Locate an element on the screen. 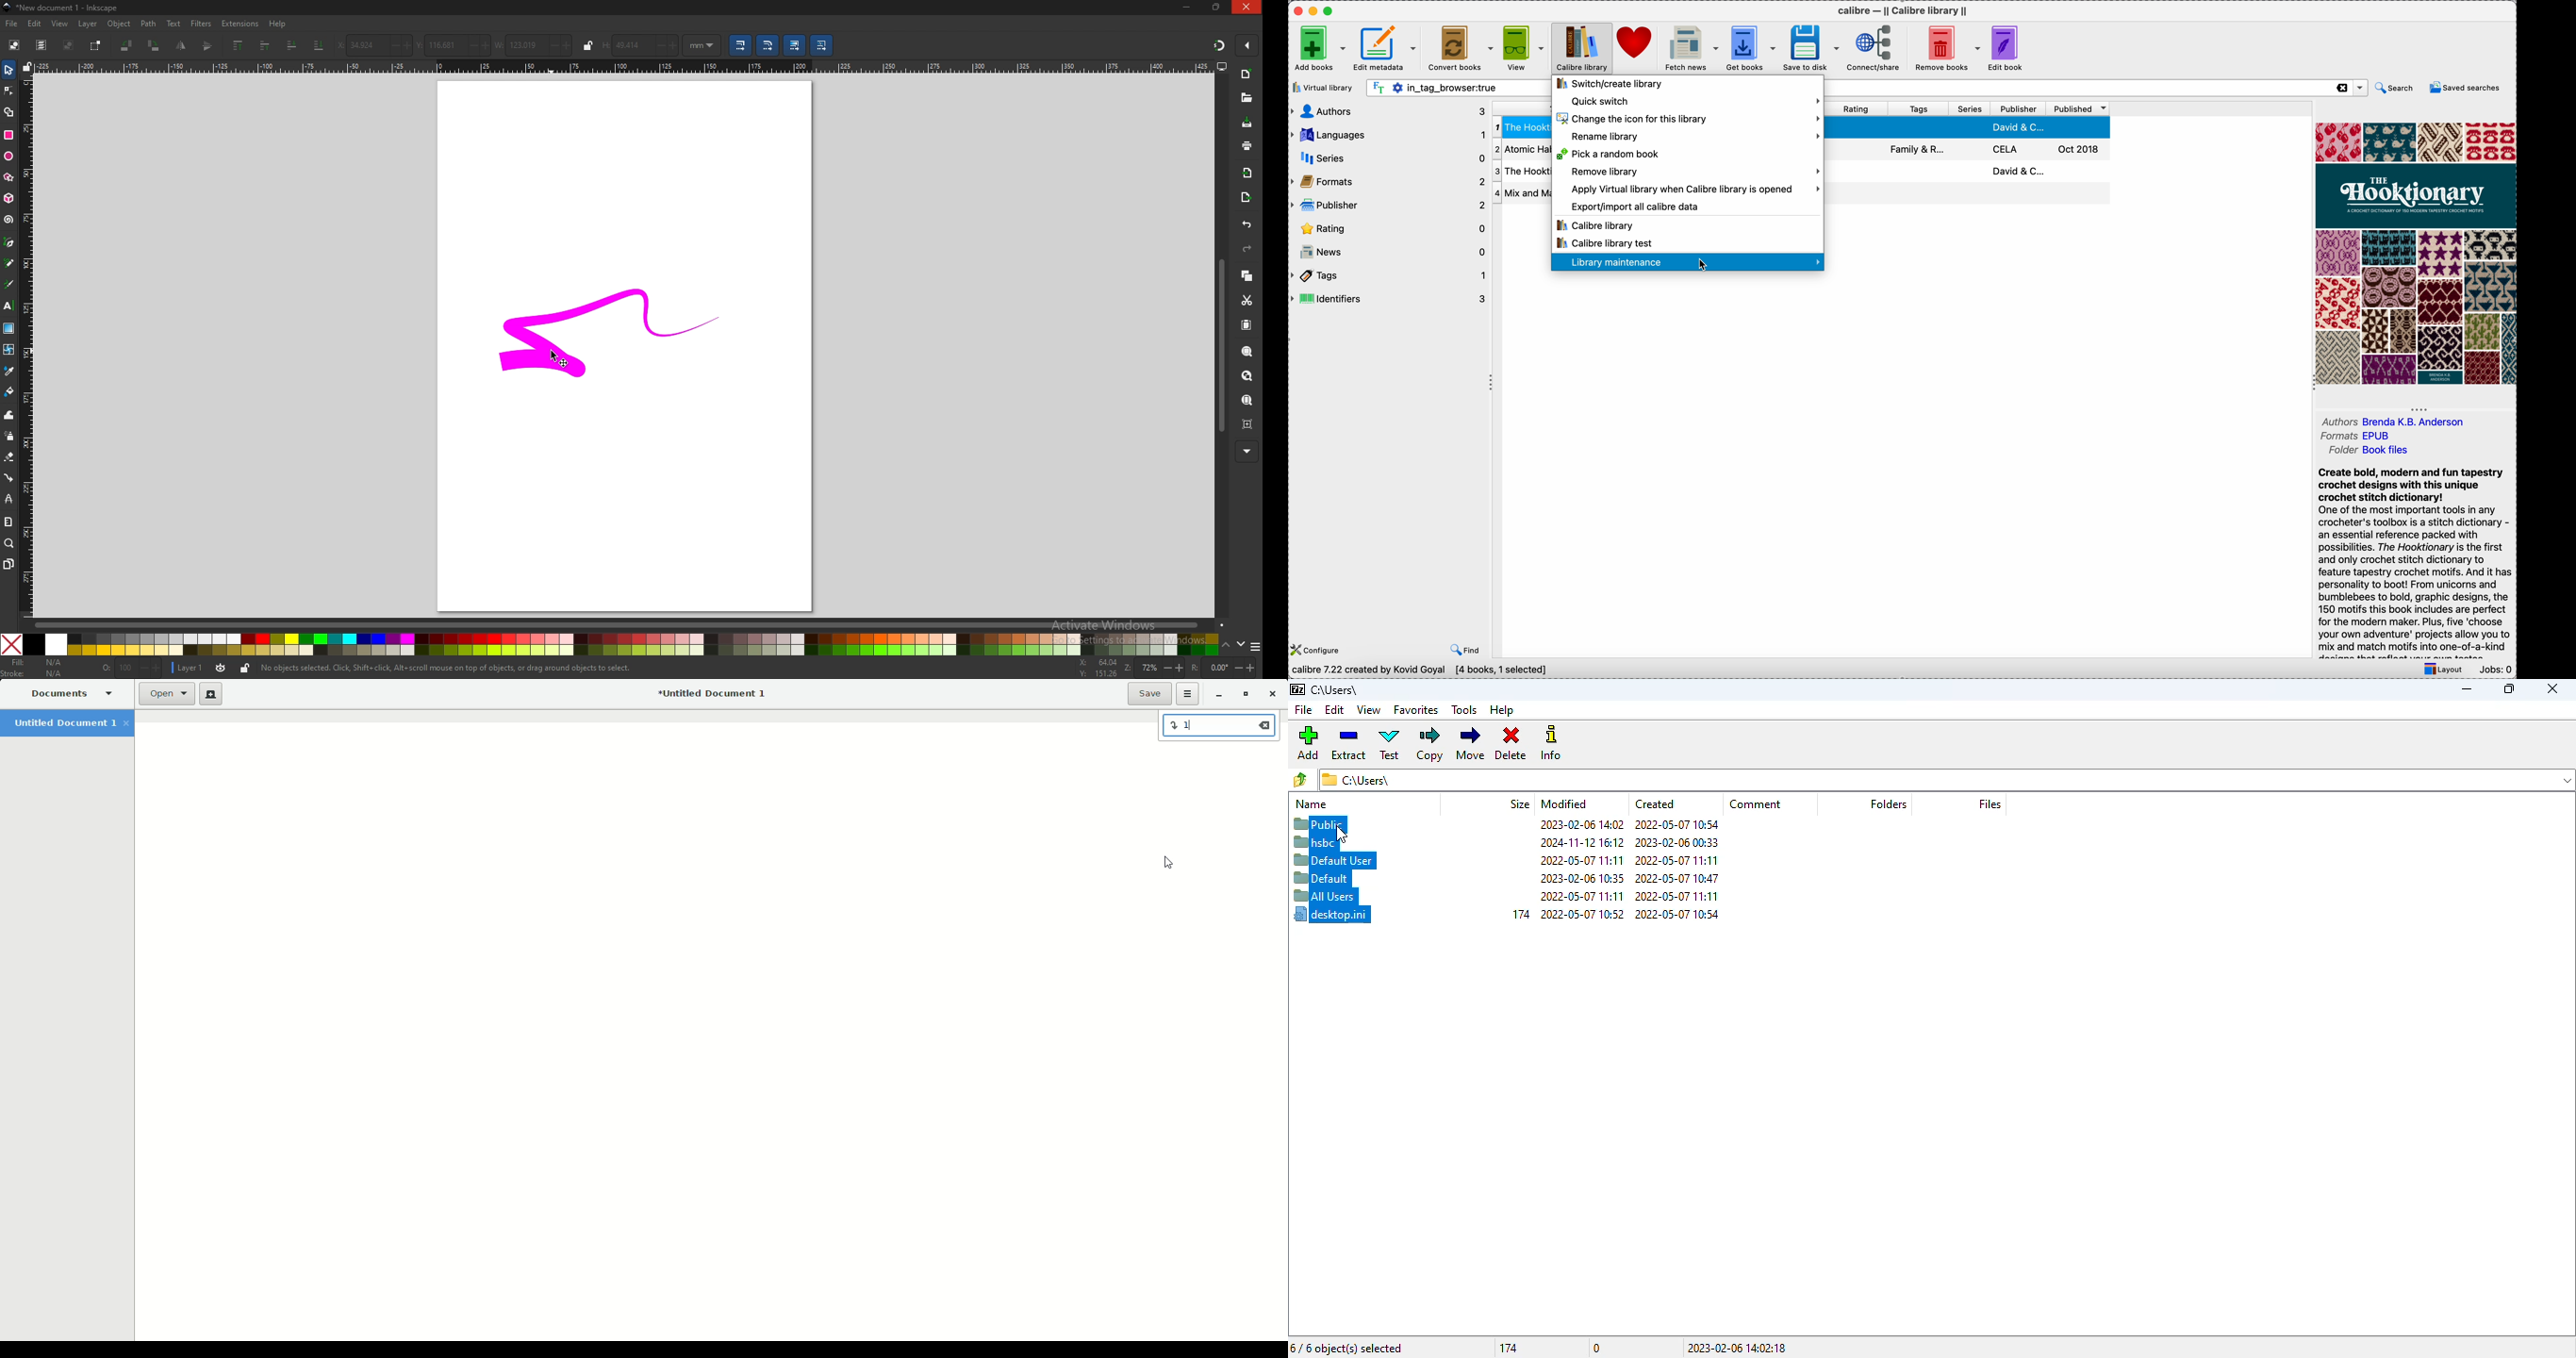 The image size is (2576, 1372). scale radii is located at coordinates (768, 45).